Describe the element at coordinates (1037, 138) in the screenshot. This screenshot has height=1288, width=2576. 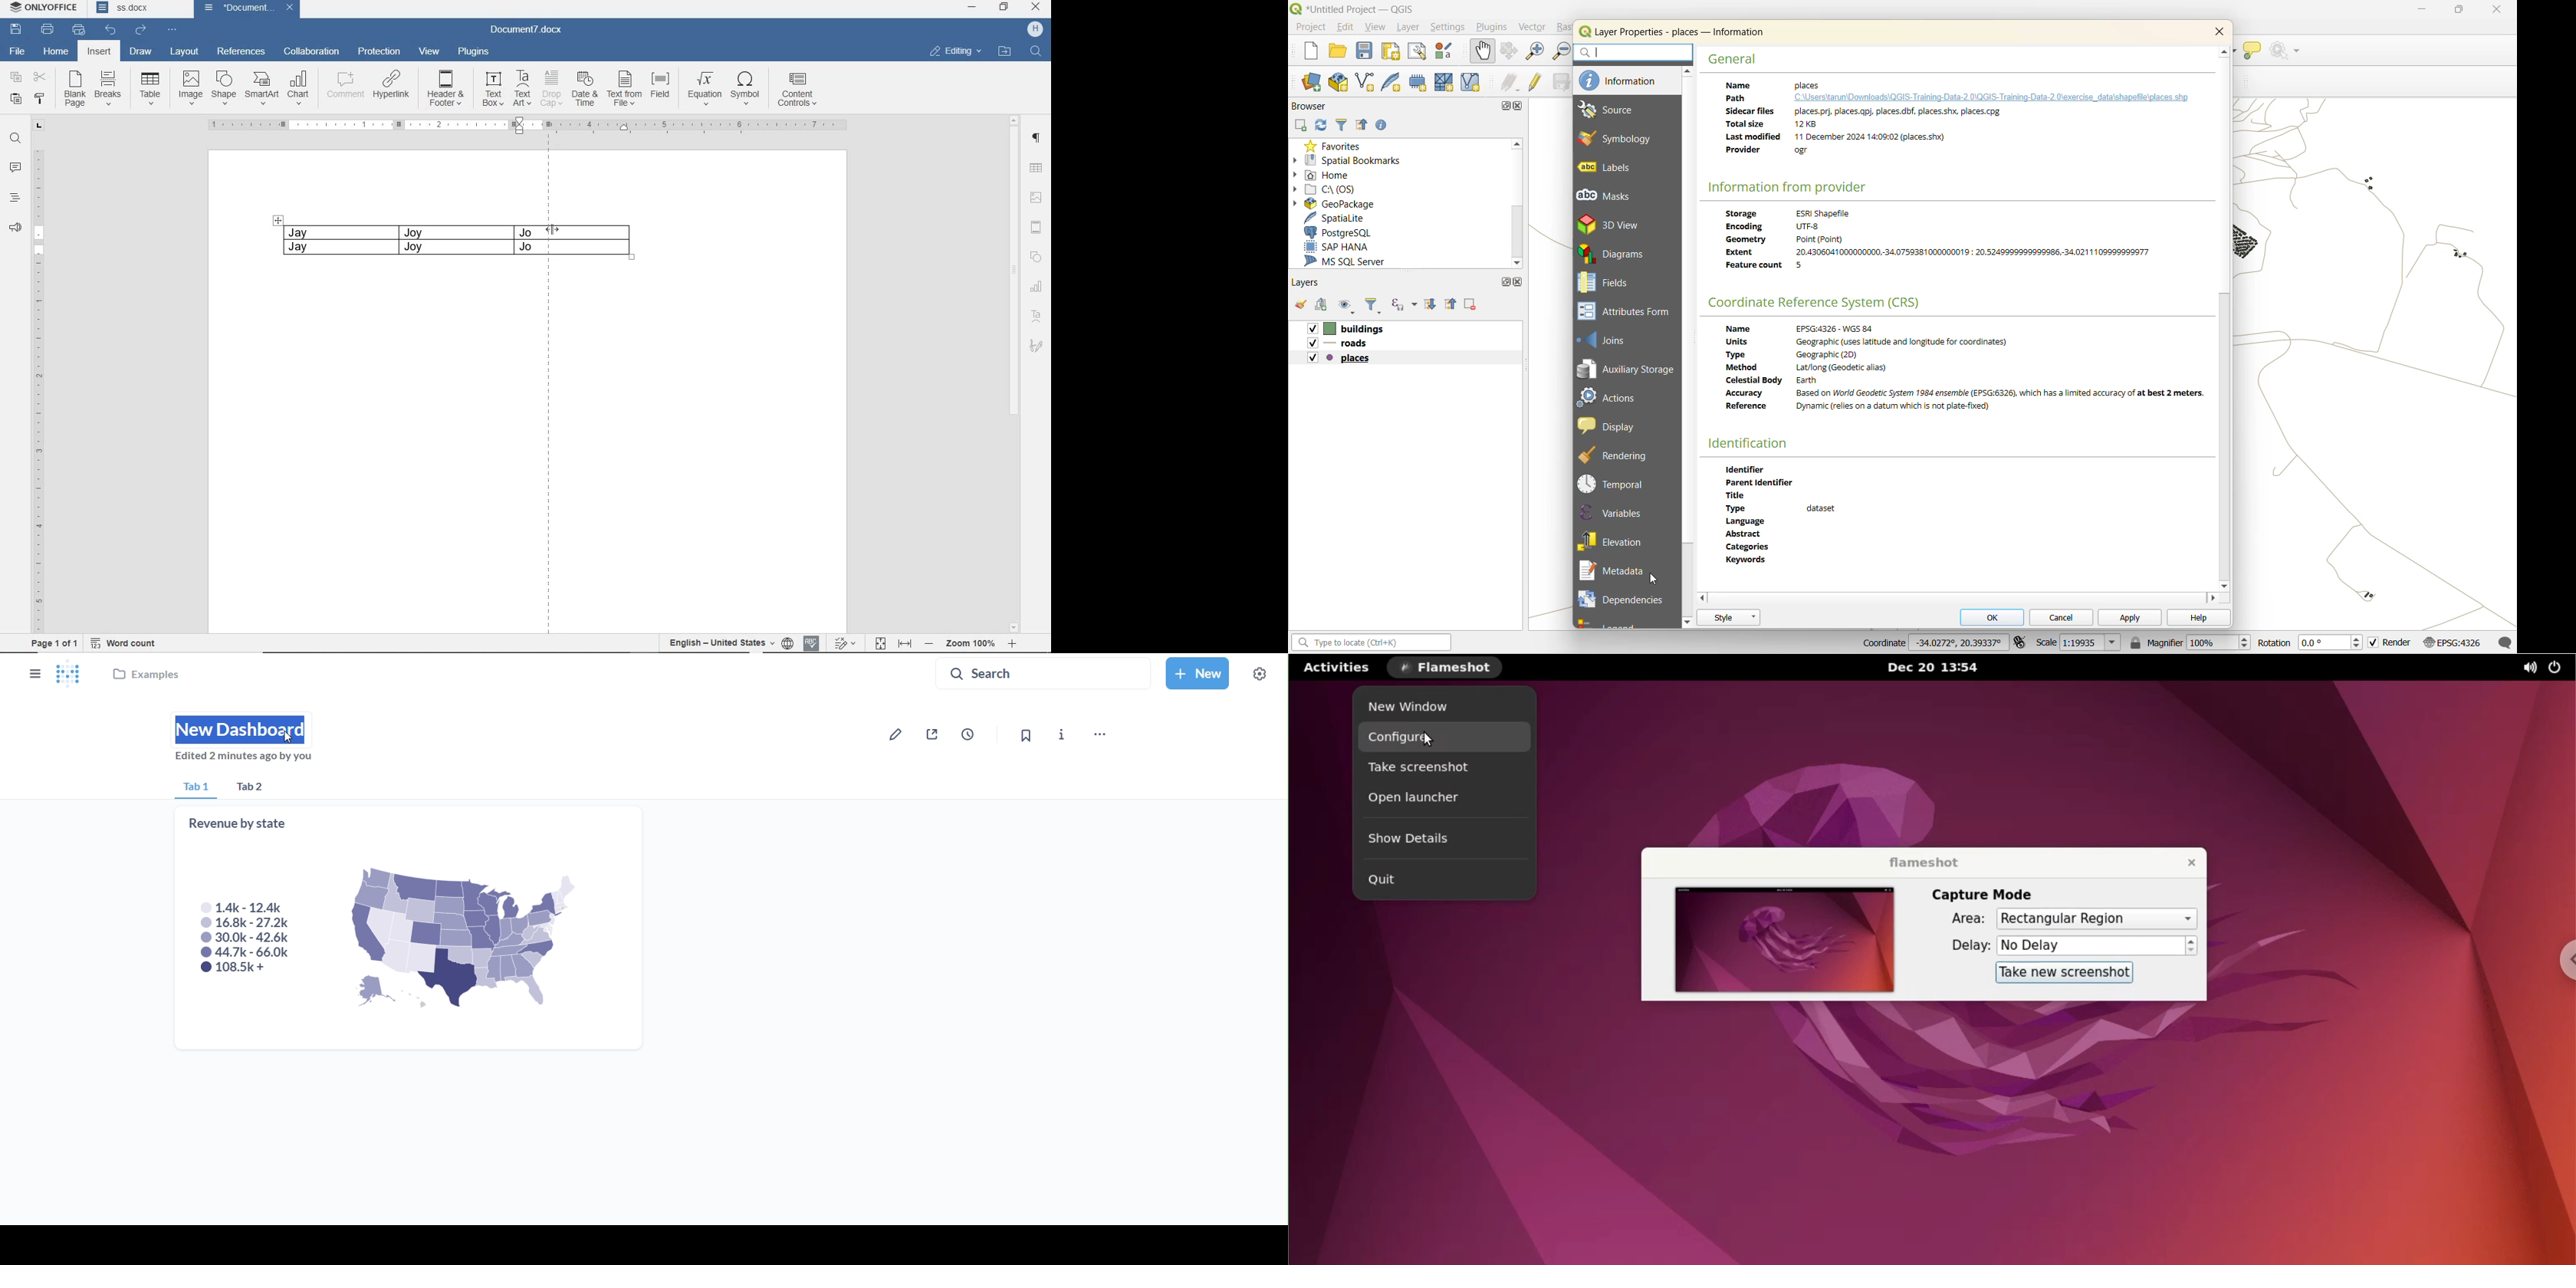
I see `PARAGRAPH SETTINGS` at that location.